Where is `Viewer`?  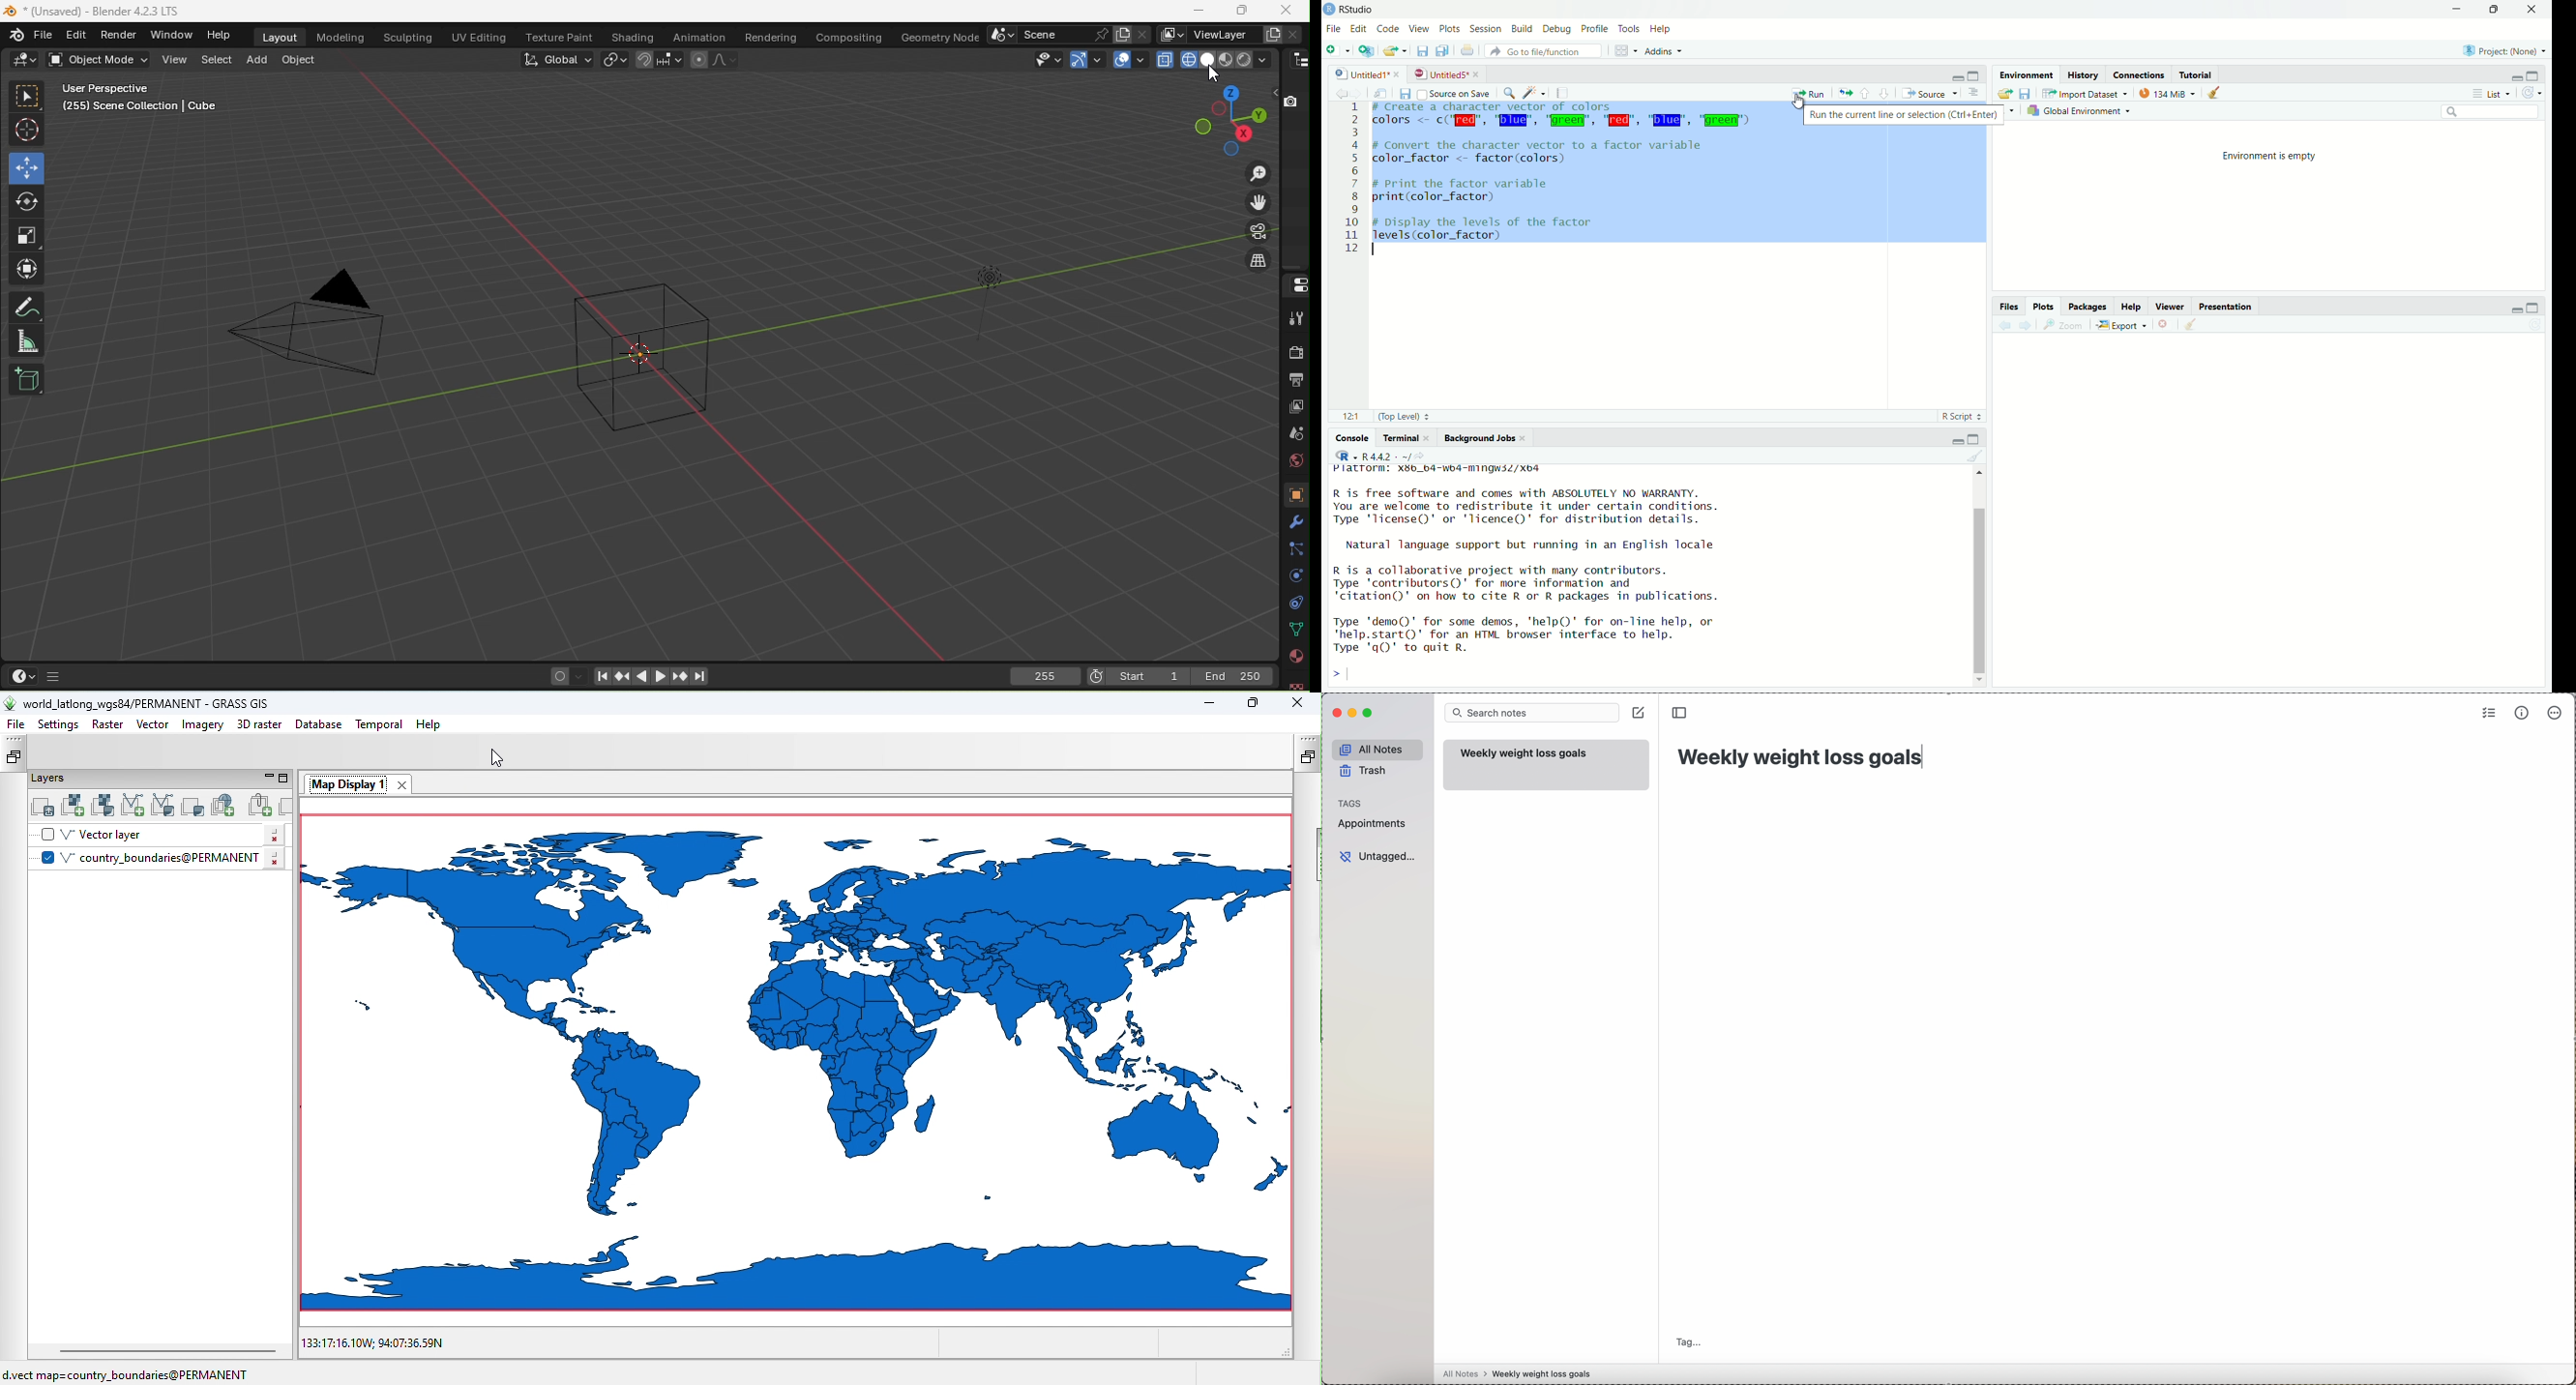 Viewer is located at coordinates (2171, 306).